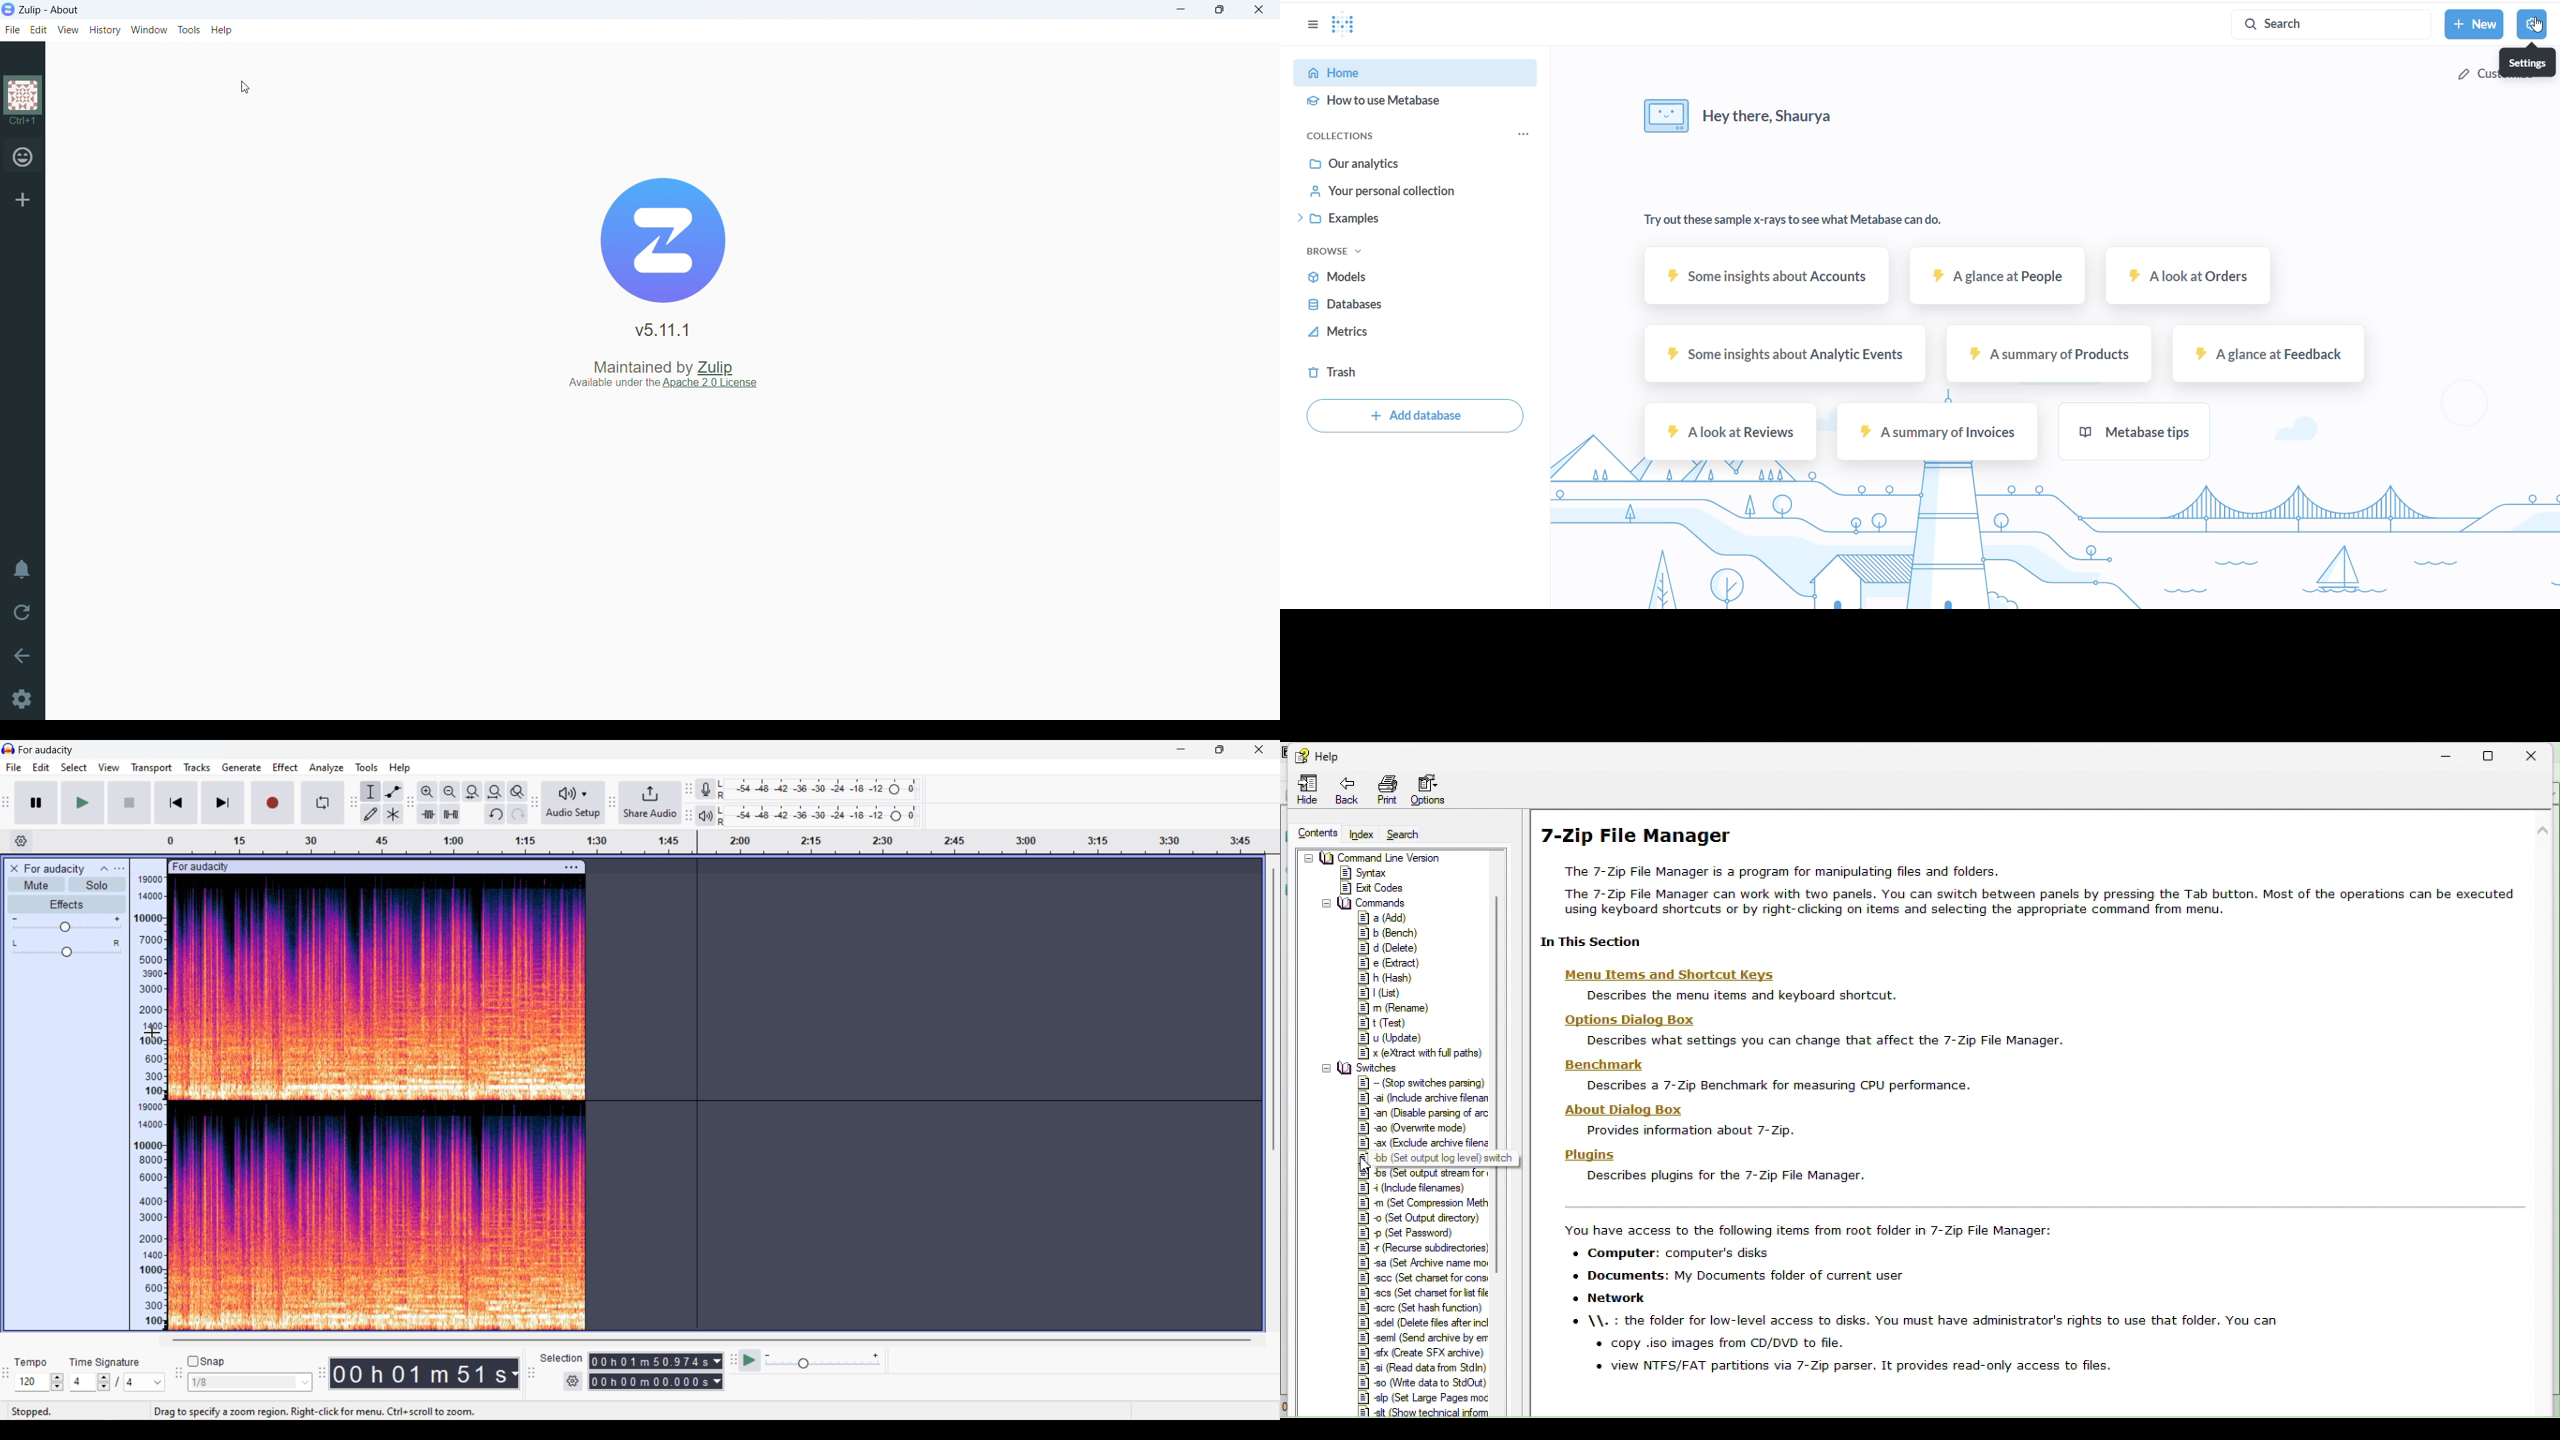 This screenshot has height=1456, width=2576. Describe the element at coordinates (1219, 10) in the screenshot. I see `maximize` at that location.